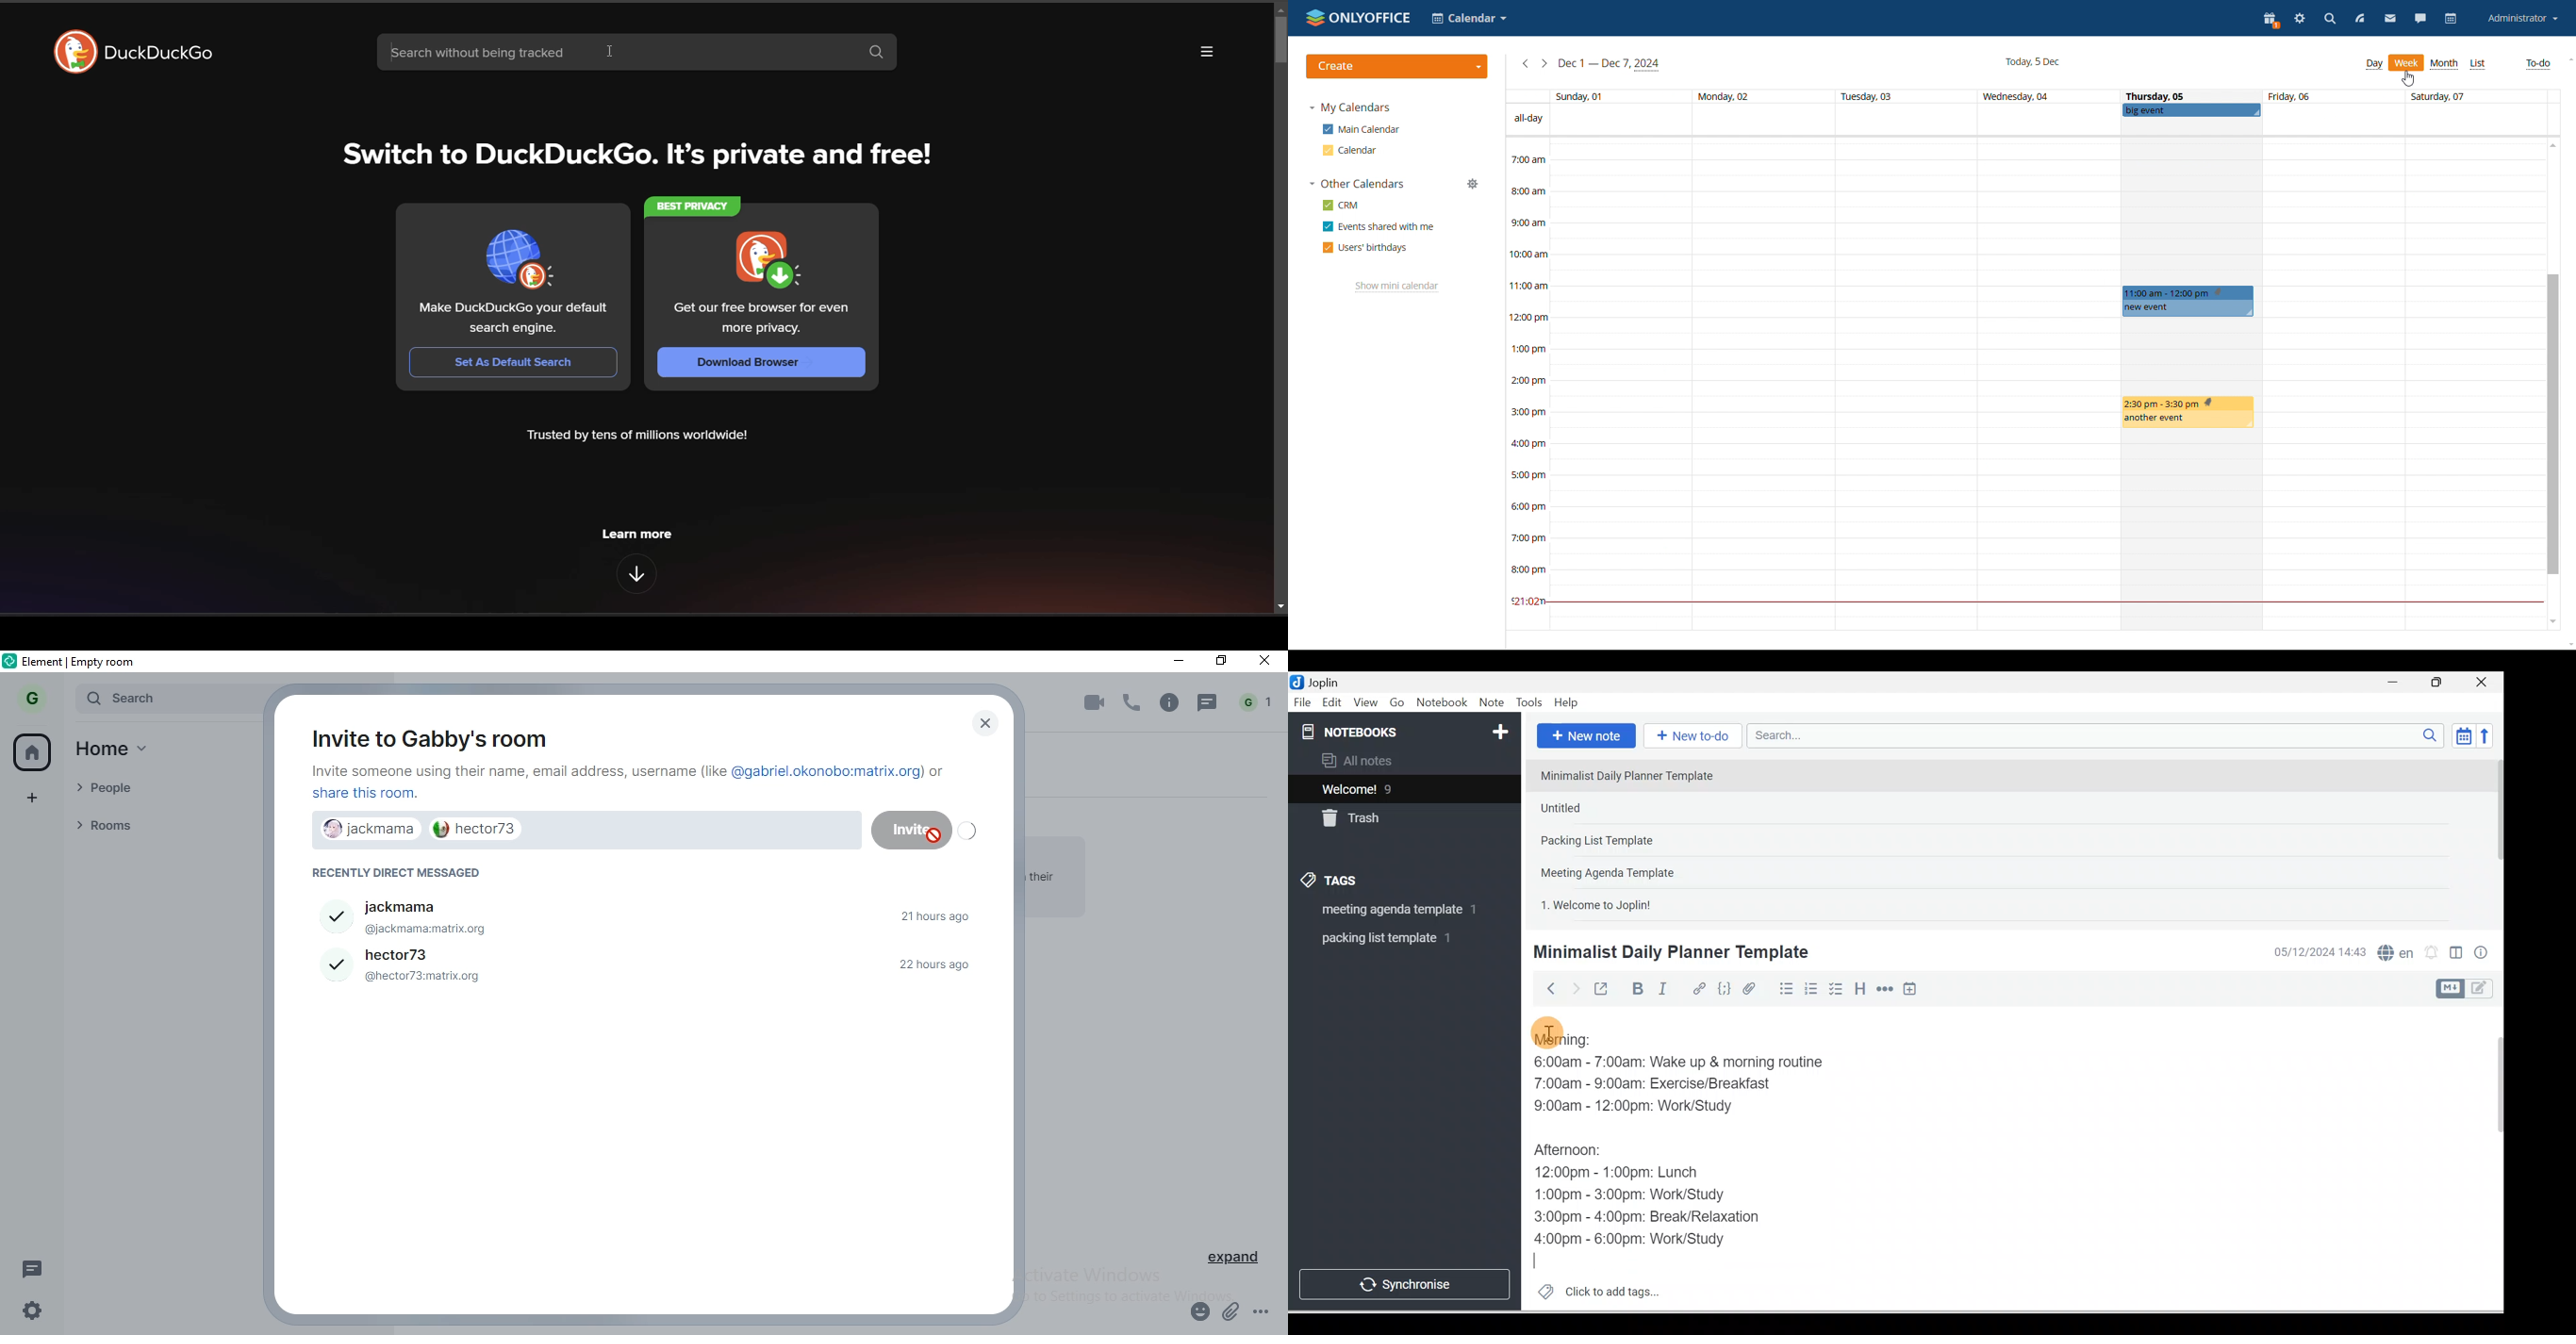 This screenshot has width=2576, height=1344. I want to click on Note 5, so click(1642, 903).